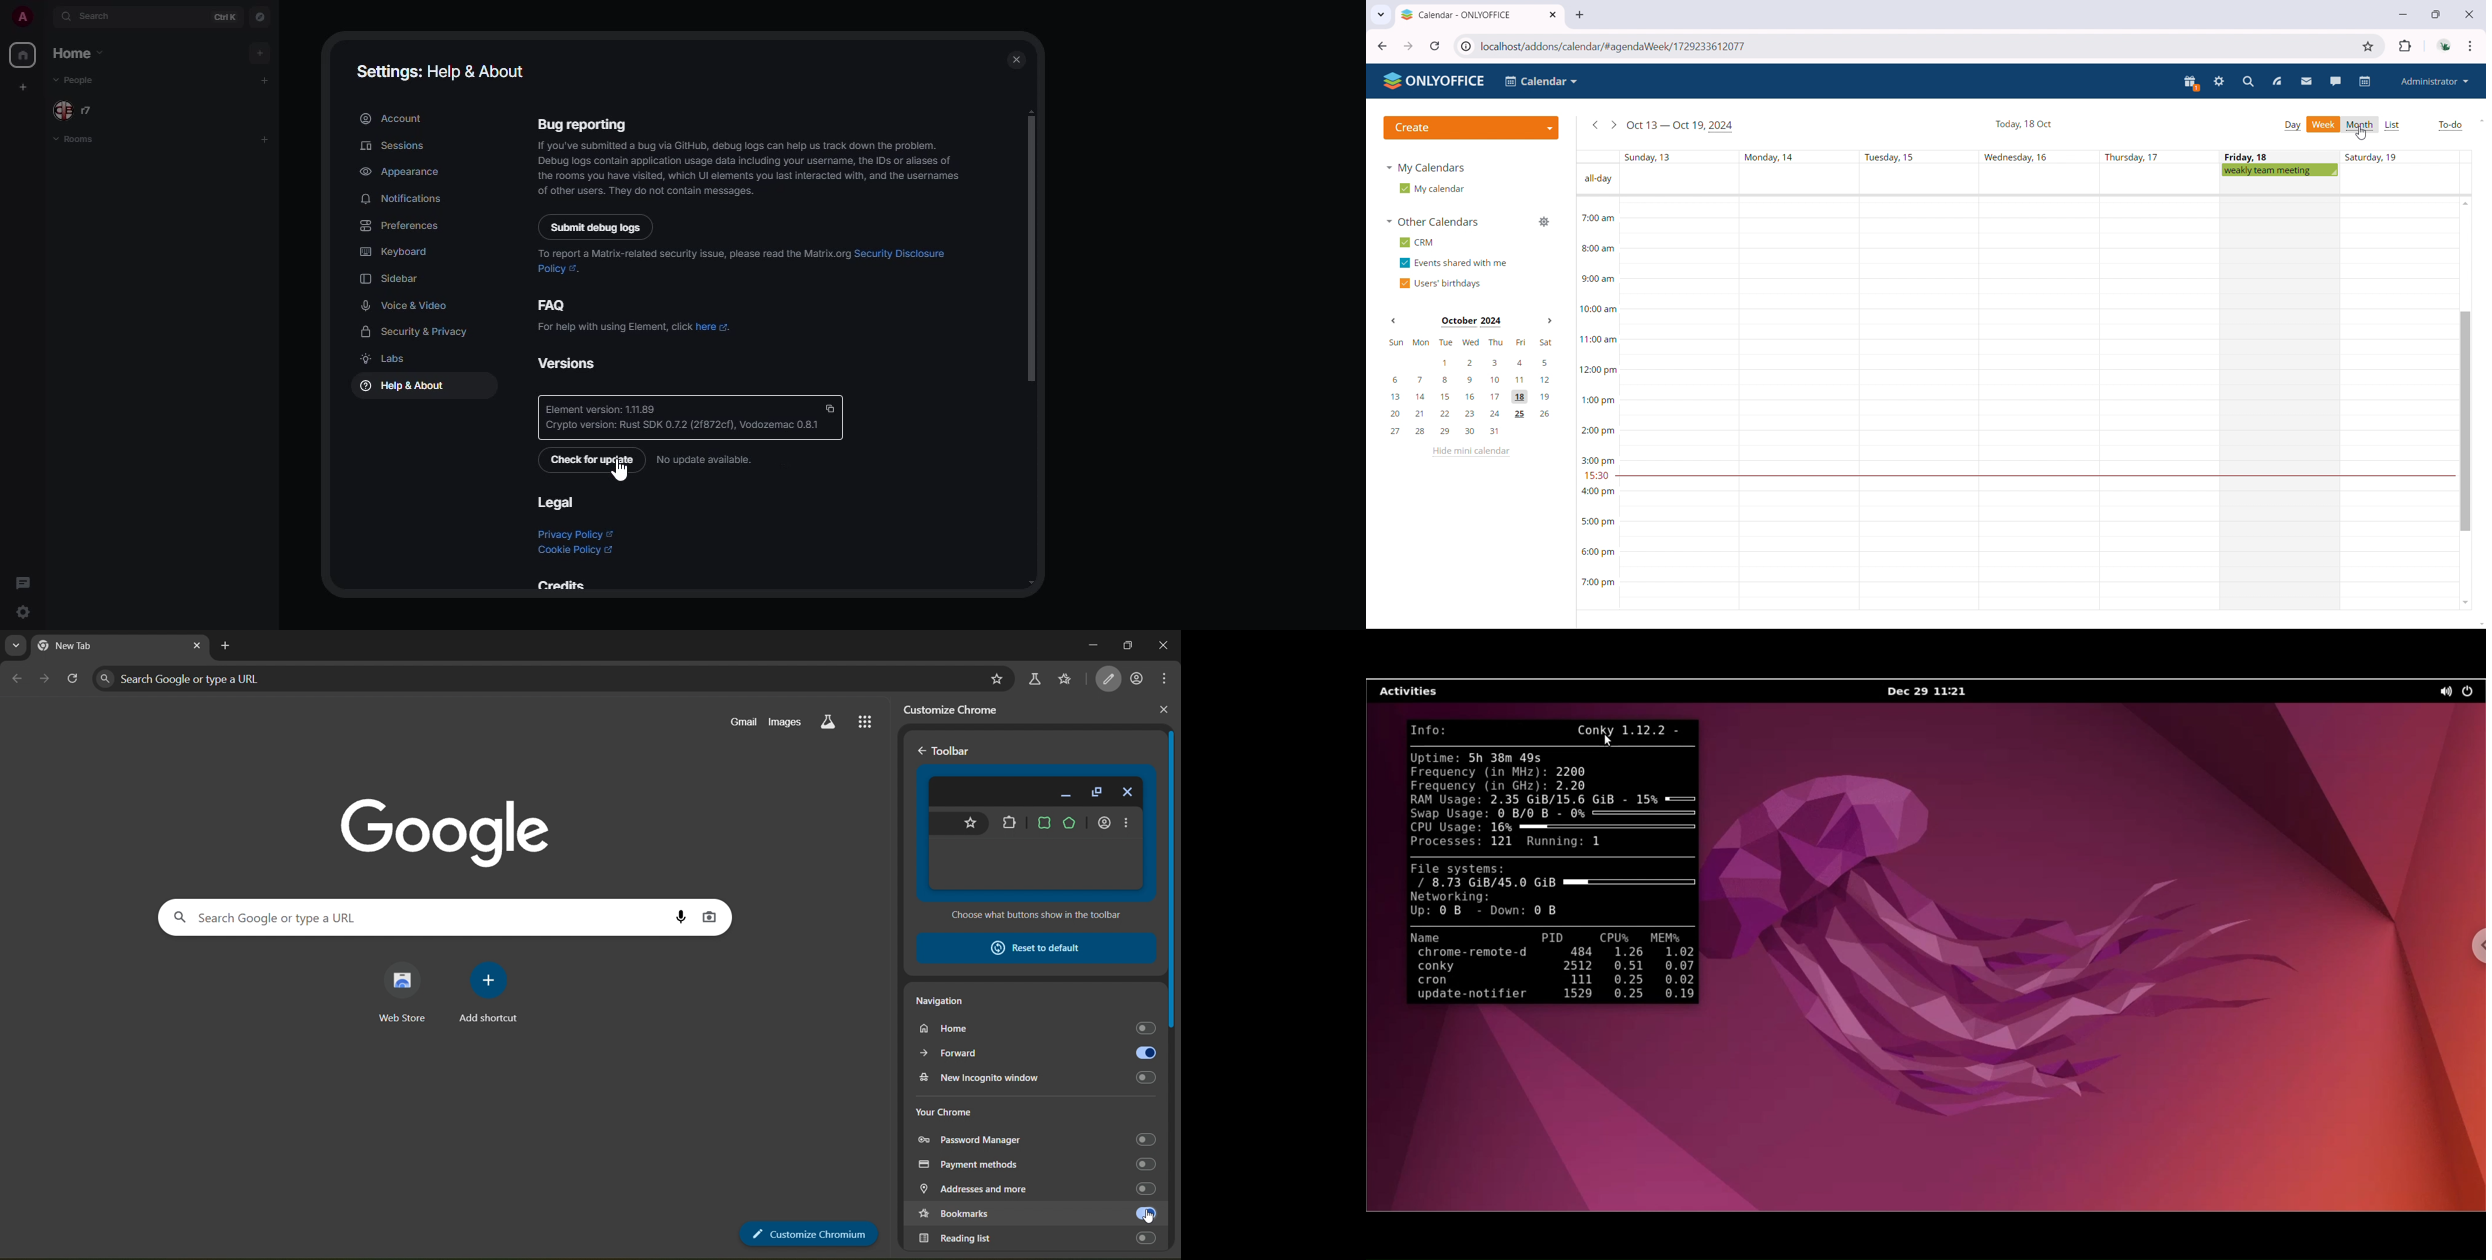 The height and width of the screenshot is (1260, 2492). What do you see at coordinates (17, 17) in the screenshot?
I see `profile` at bounding box center [17, 17].